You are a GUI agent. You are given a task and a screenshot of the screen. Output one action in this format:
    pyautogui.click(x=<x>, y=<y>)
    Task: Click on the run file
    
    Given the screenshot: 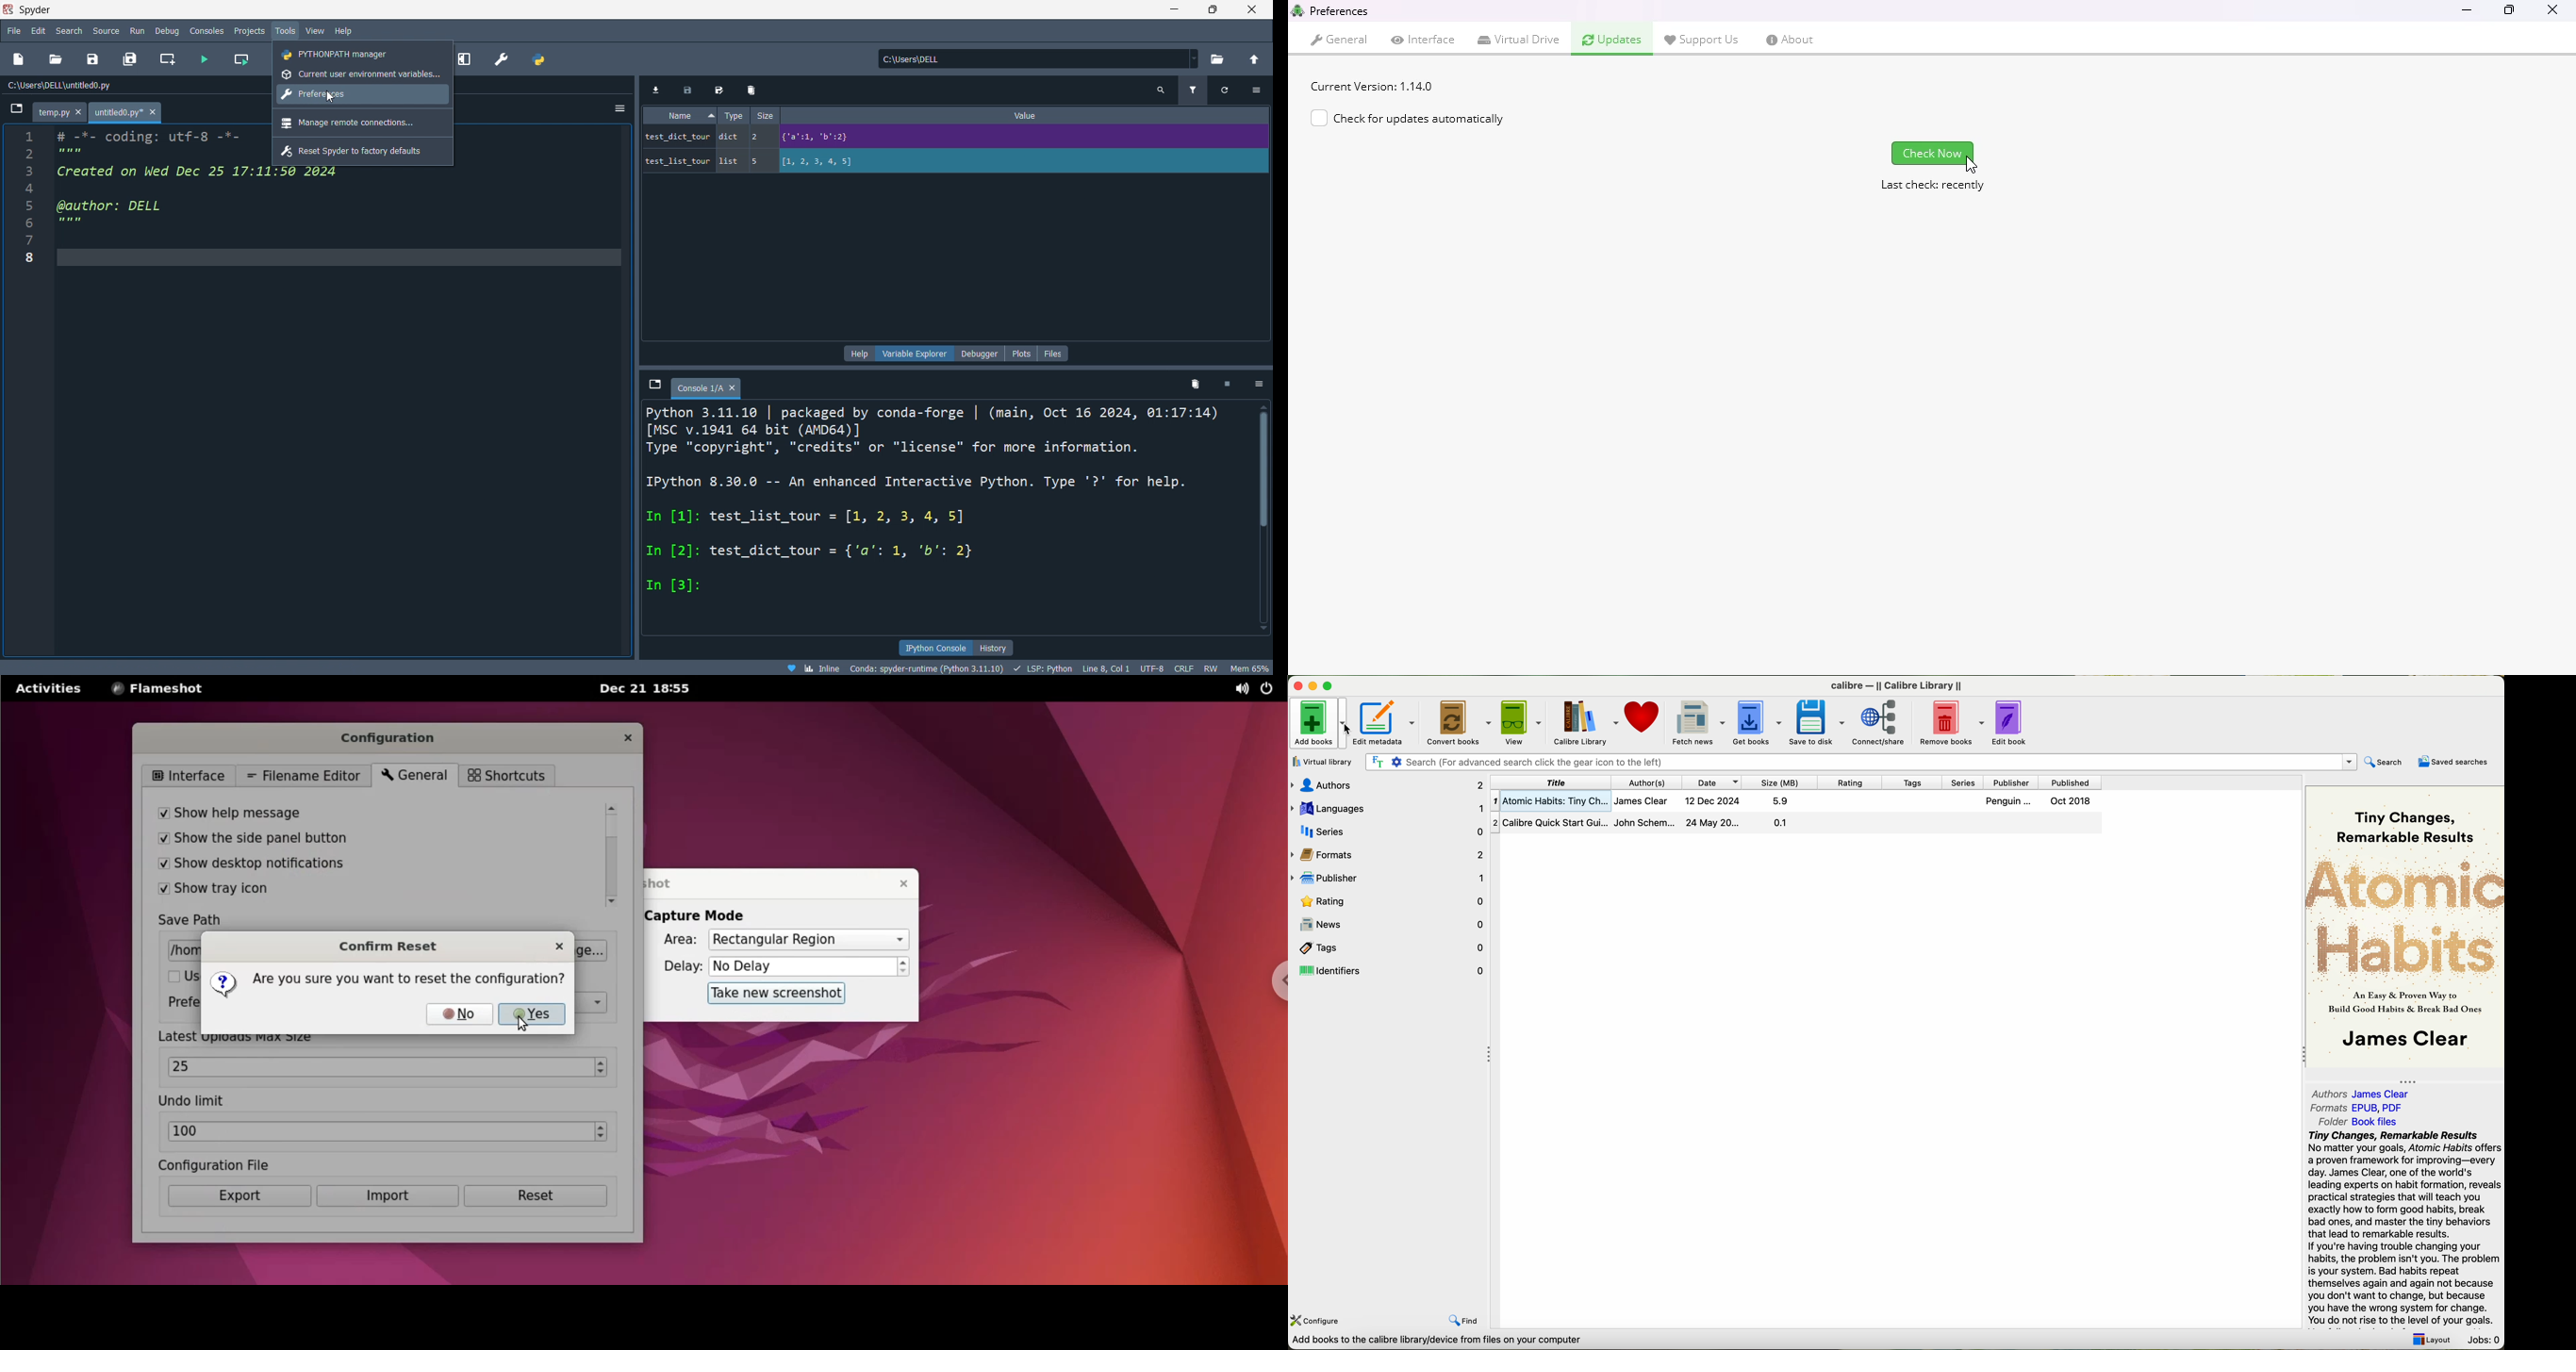 What is the action you would take?
    pyautogui.click(x=209, y=59)
    